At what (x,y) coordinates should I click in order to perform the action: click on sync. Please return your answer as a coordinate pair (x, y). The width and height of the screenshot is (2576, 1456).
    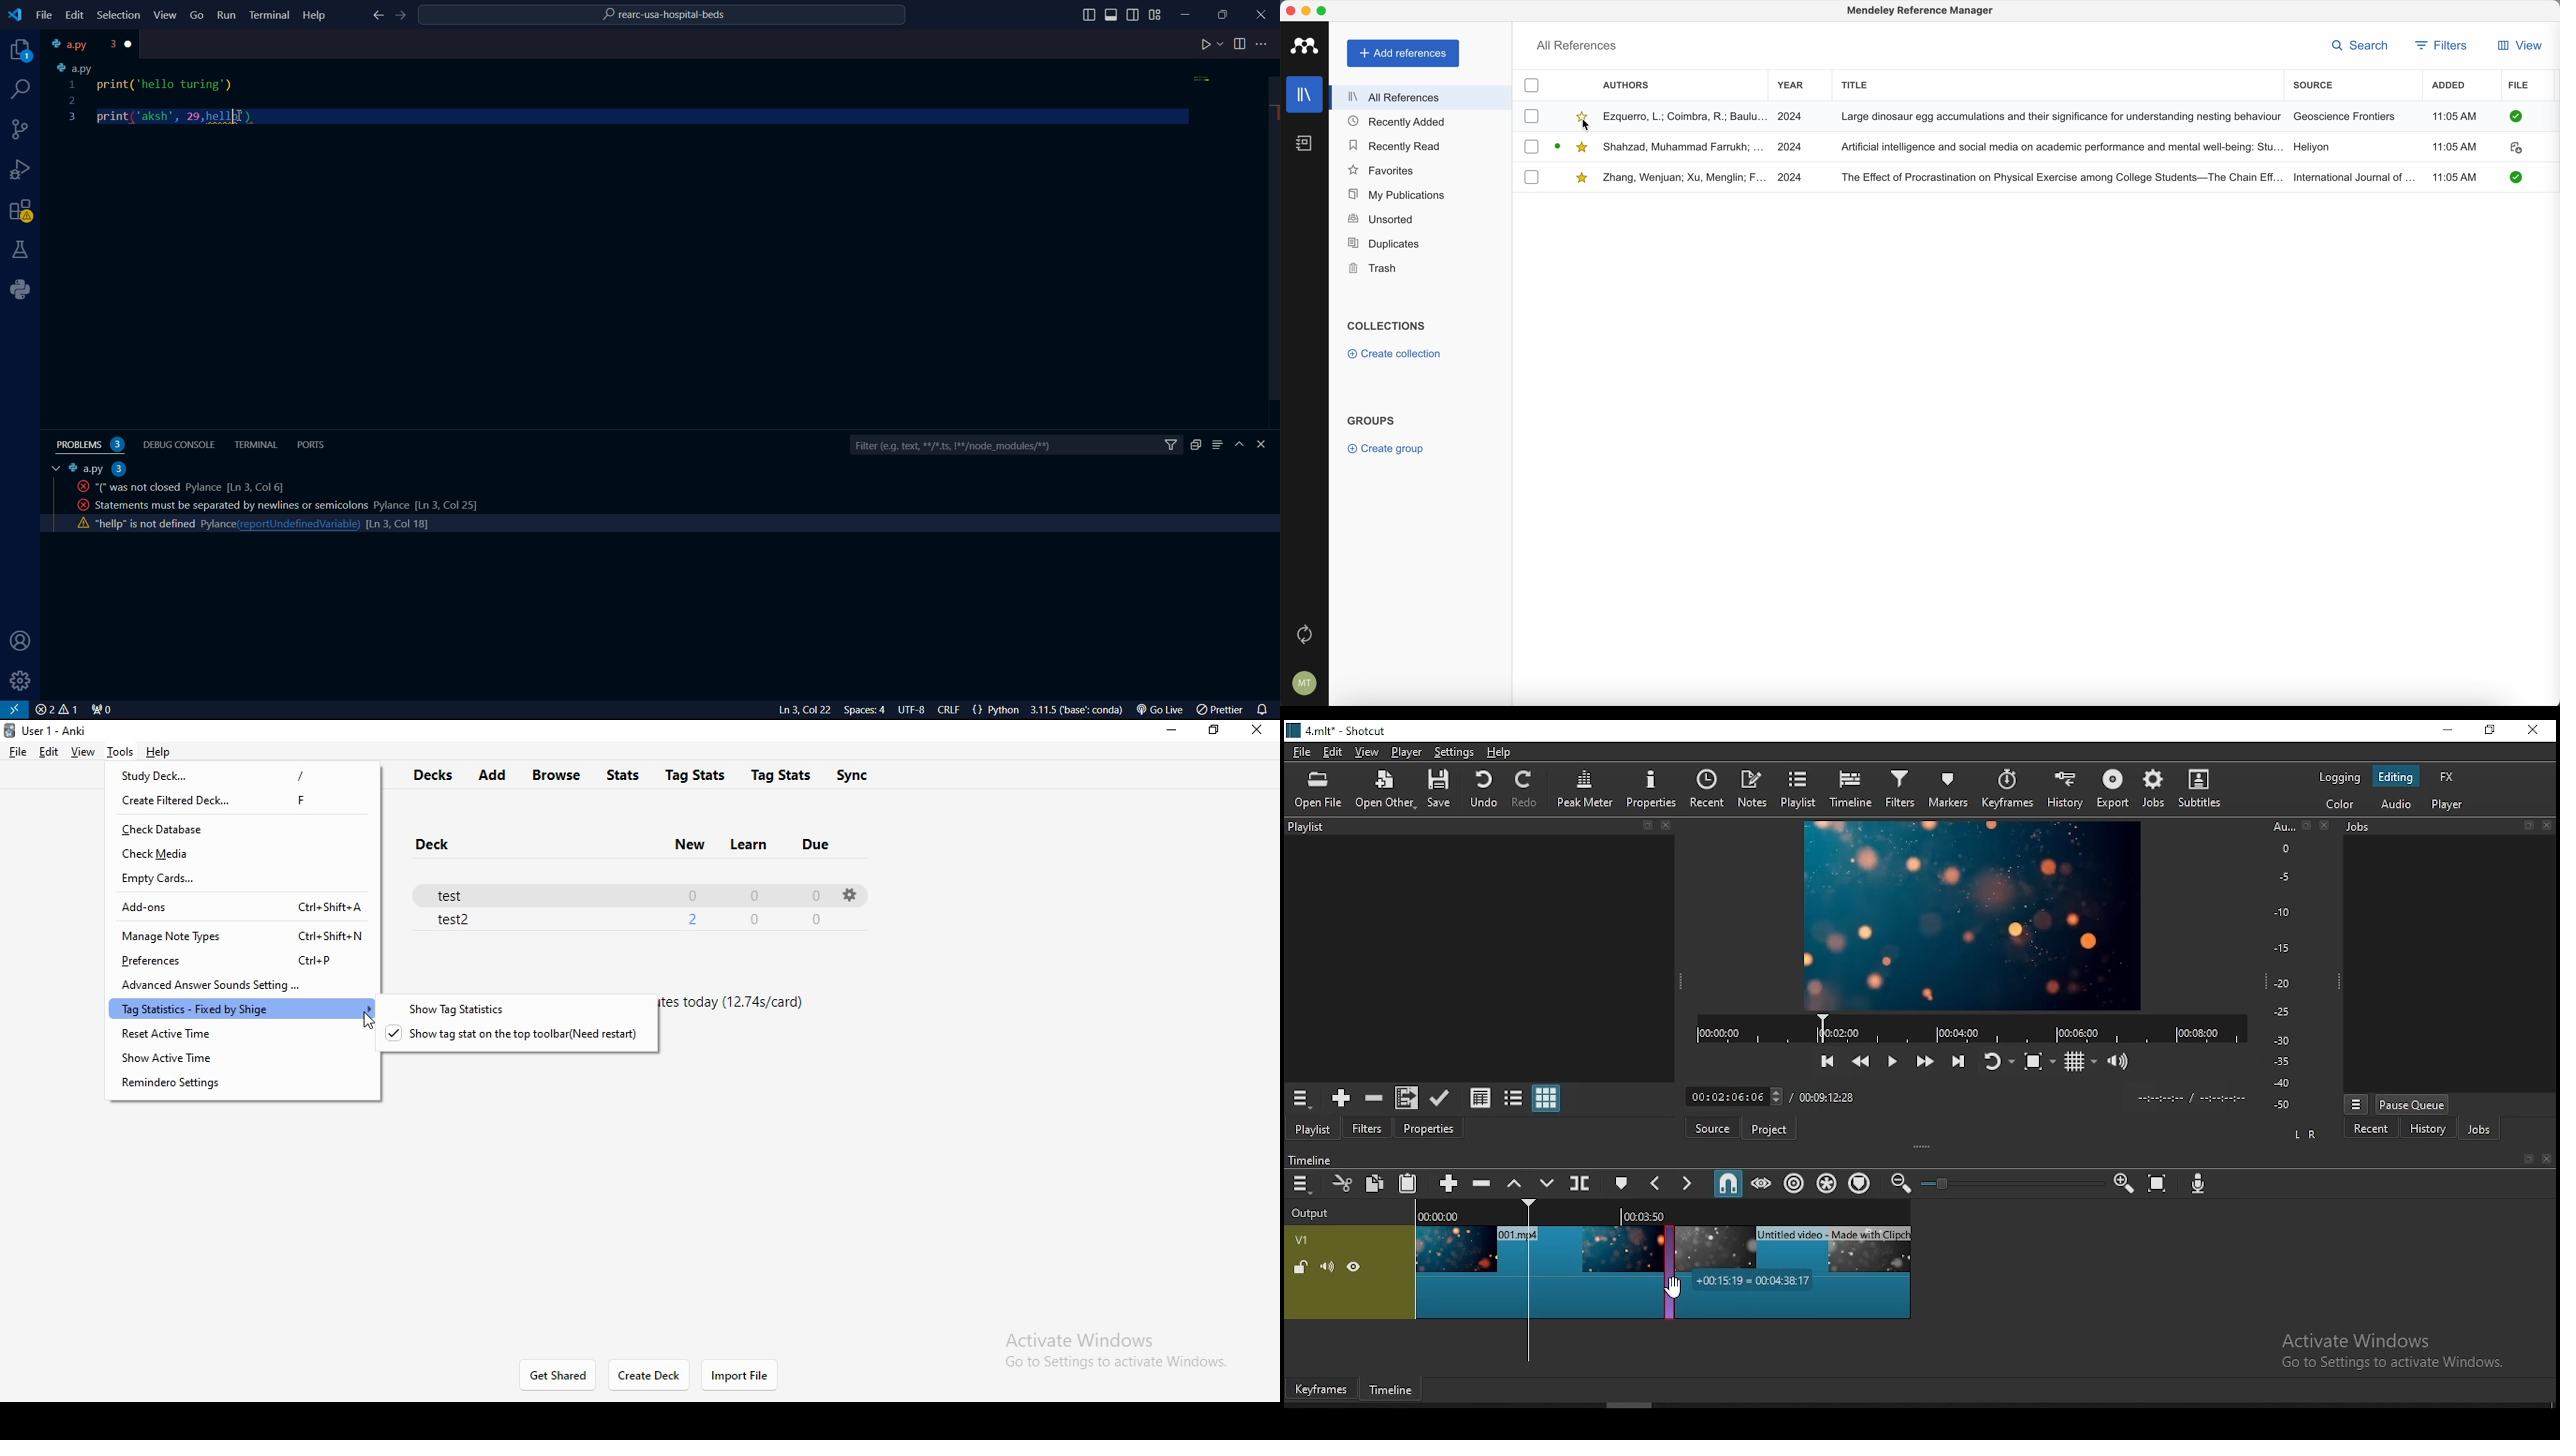
    Looking at the image, I should click on (856, 774).